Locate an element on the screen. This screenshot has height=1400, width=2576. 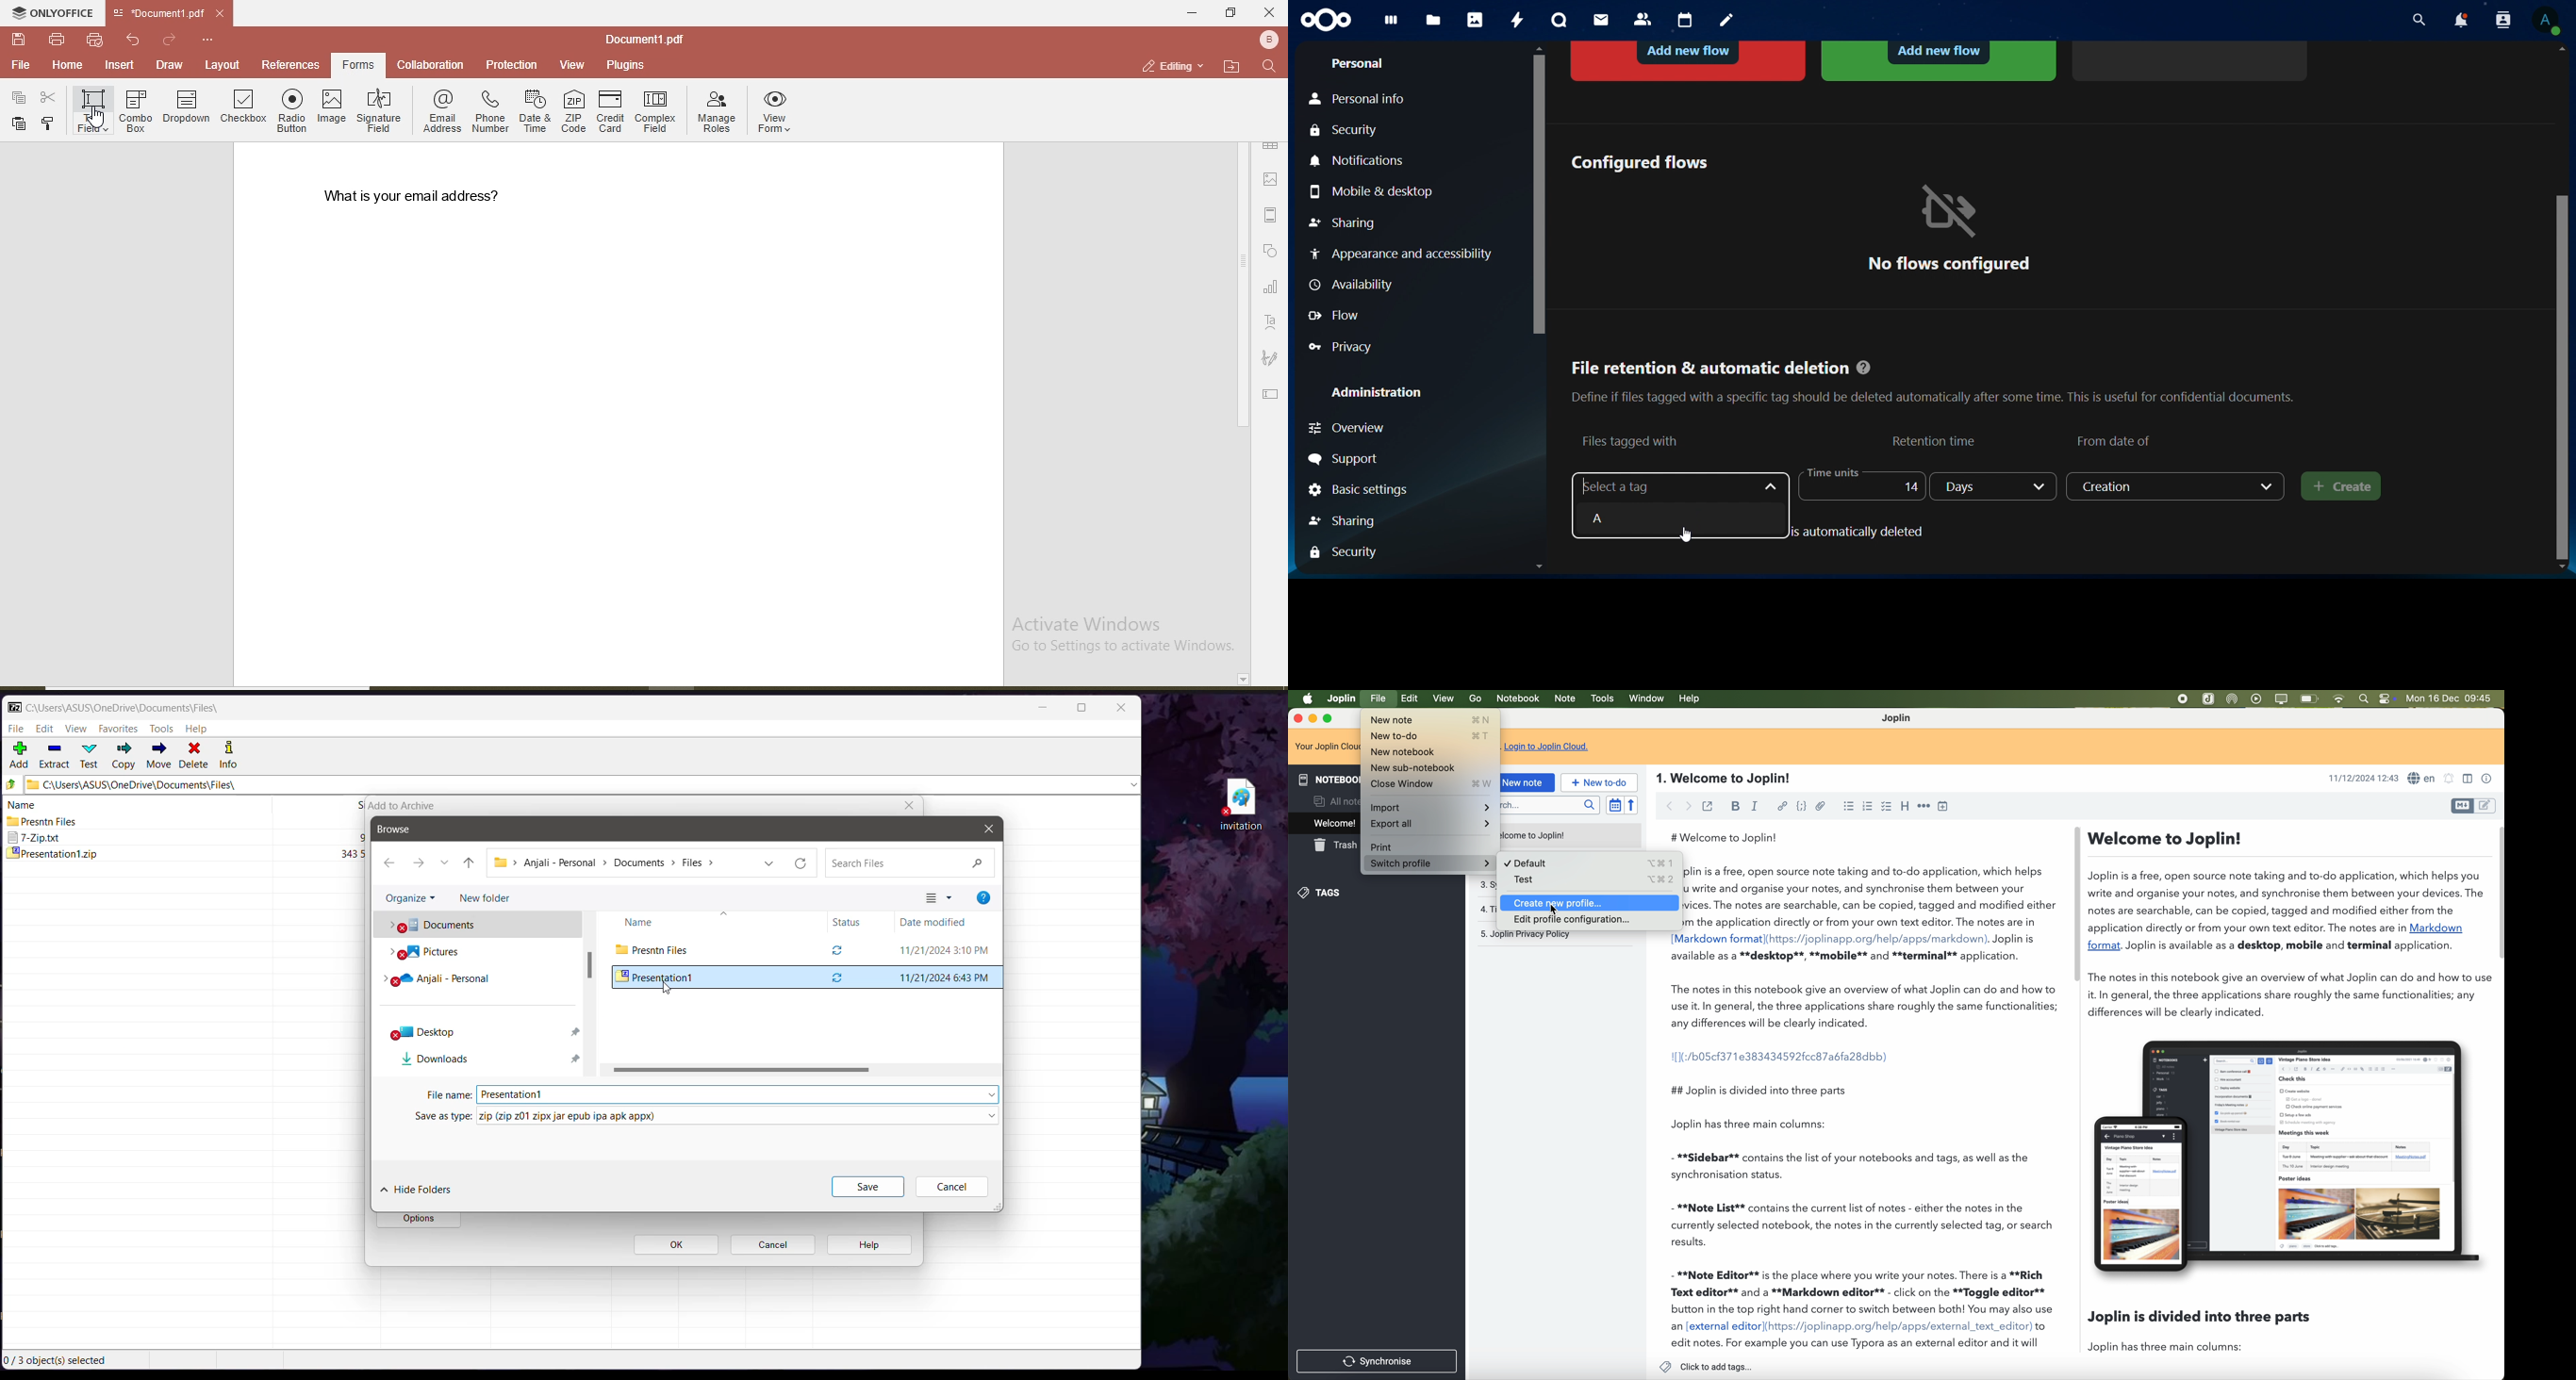
cut is located at coordinates (49, 98).